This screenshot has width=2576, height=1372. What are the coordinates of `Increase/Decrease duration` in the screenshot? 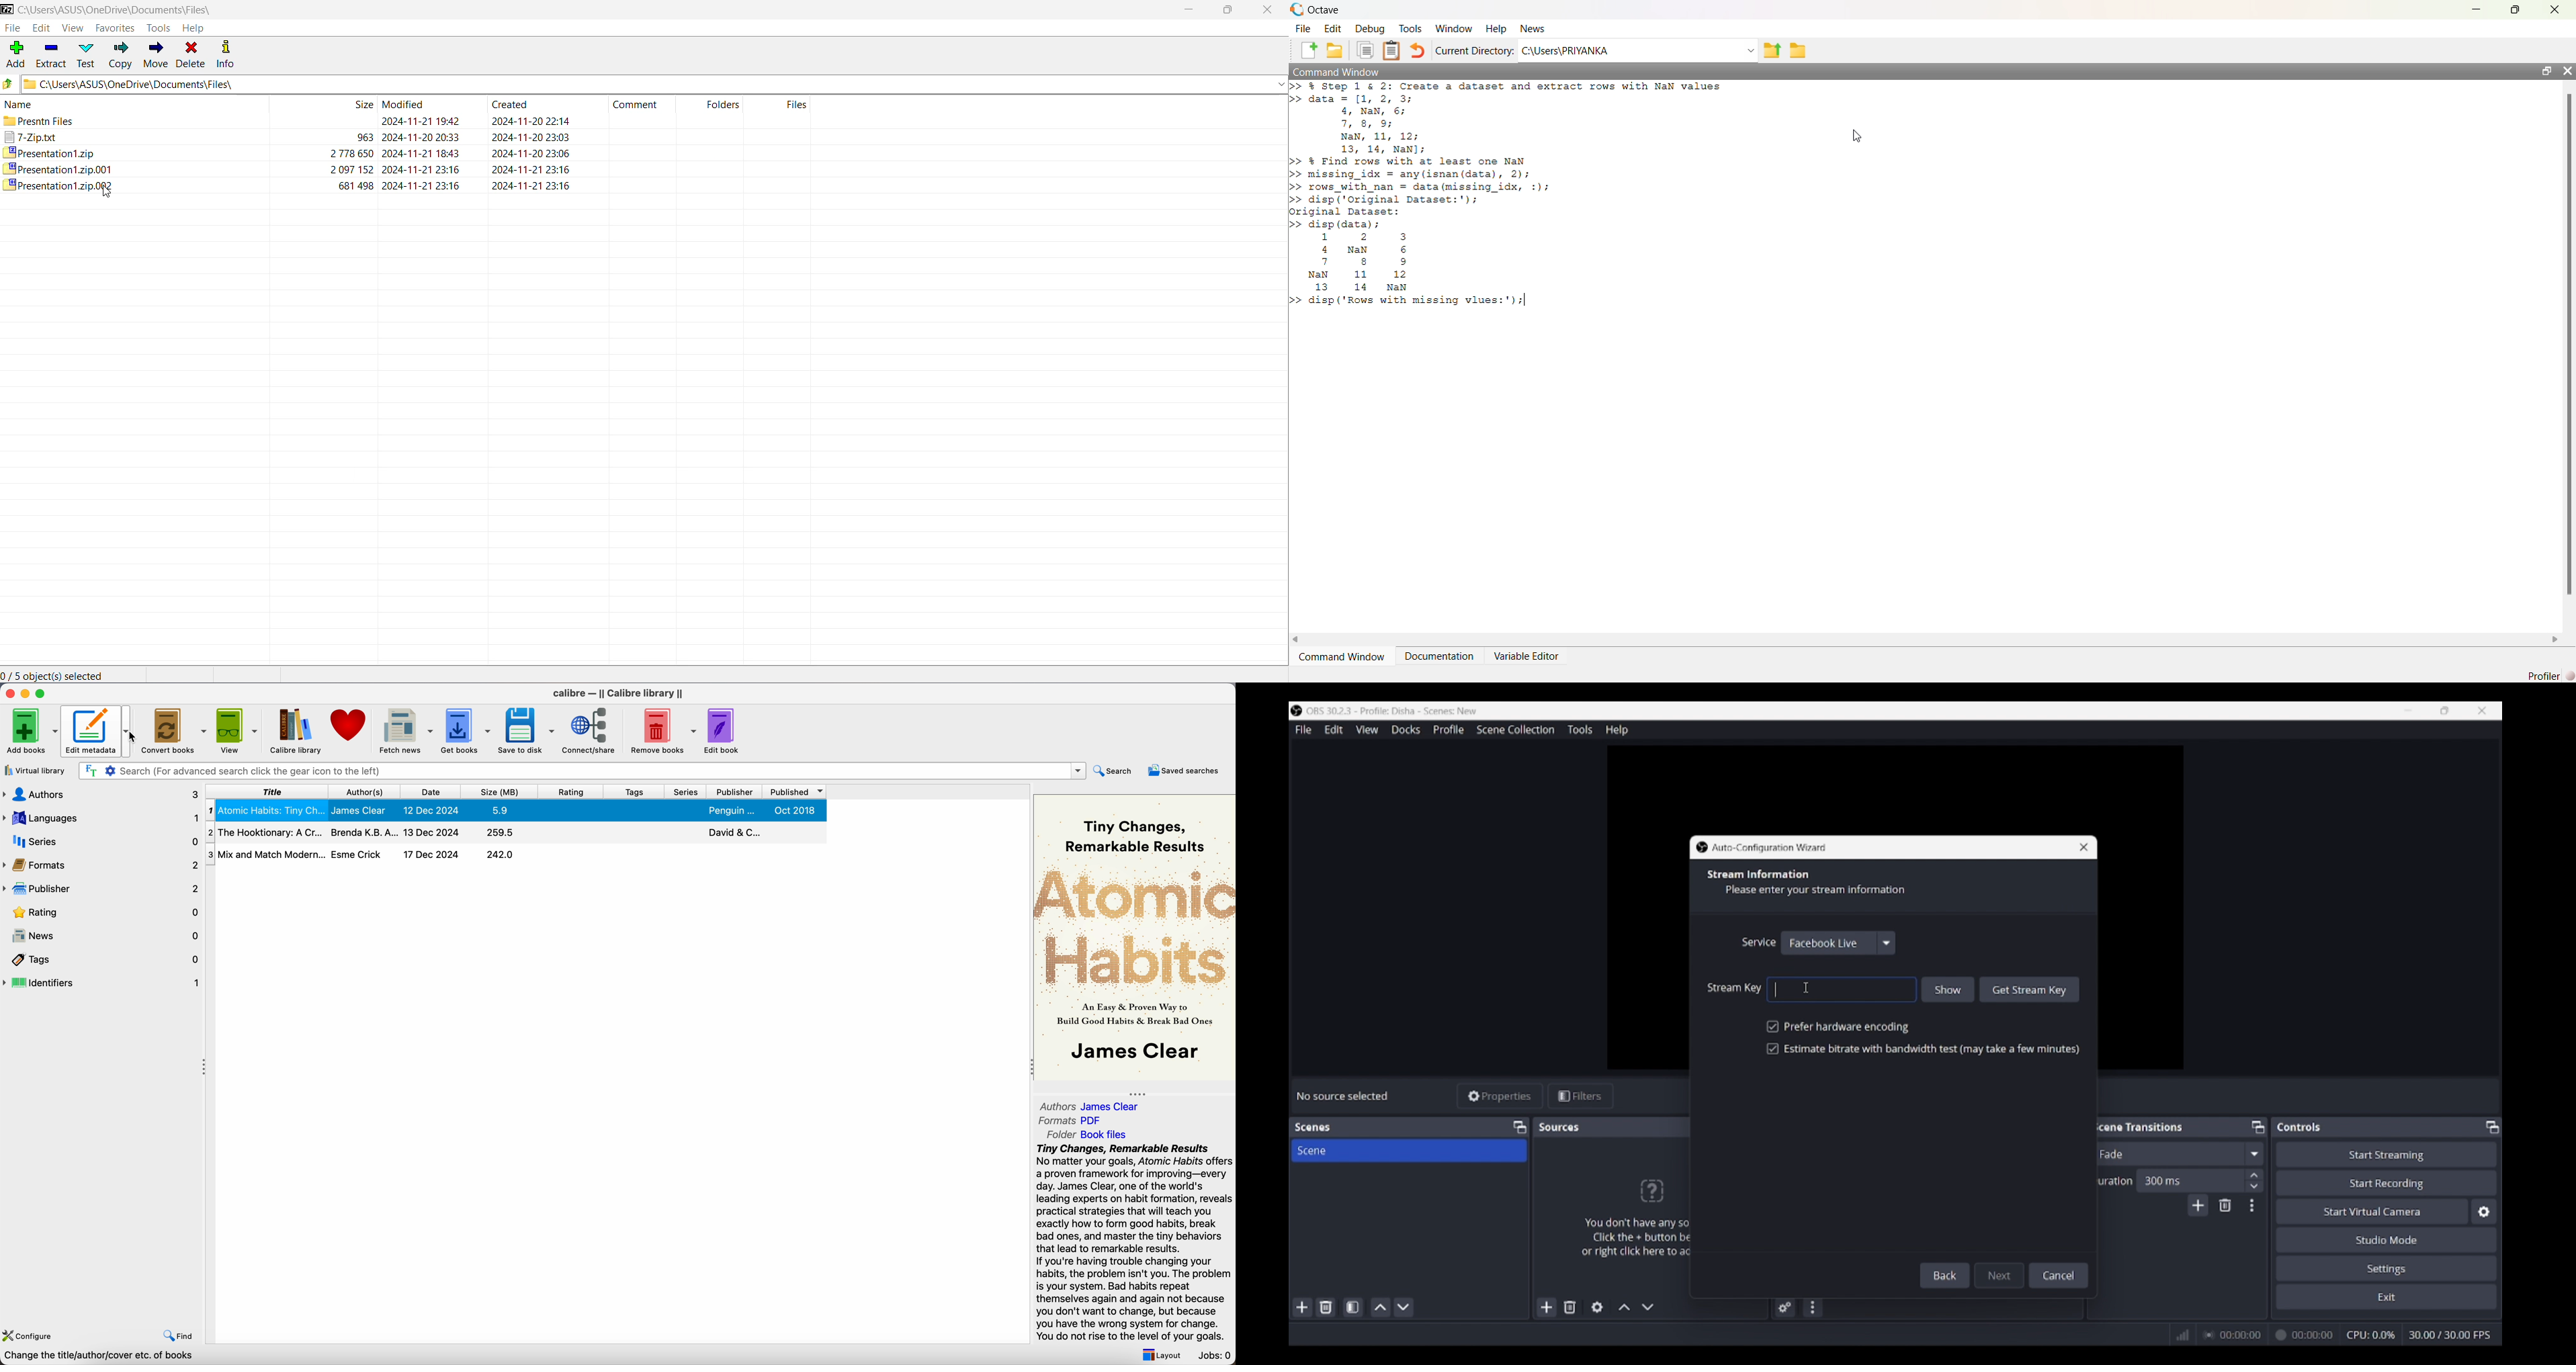 It's located at (2255, 1180).